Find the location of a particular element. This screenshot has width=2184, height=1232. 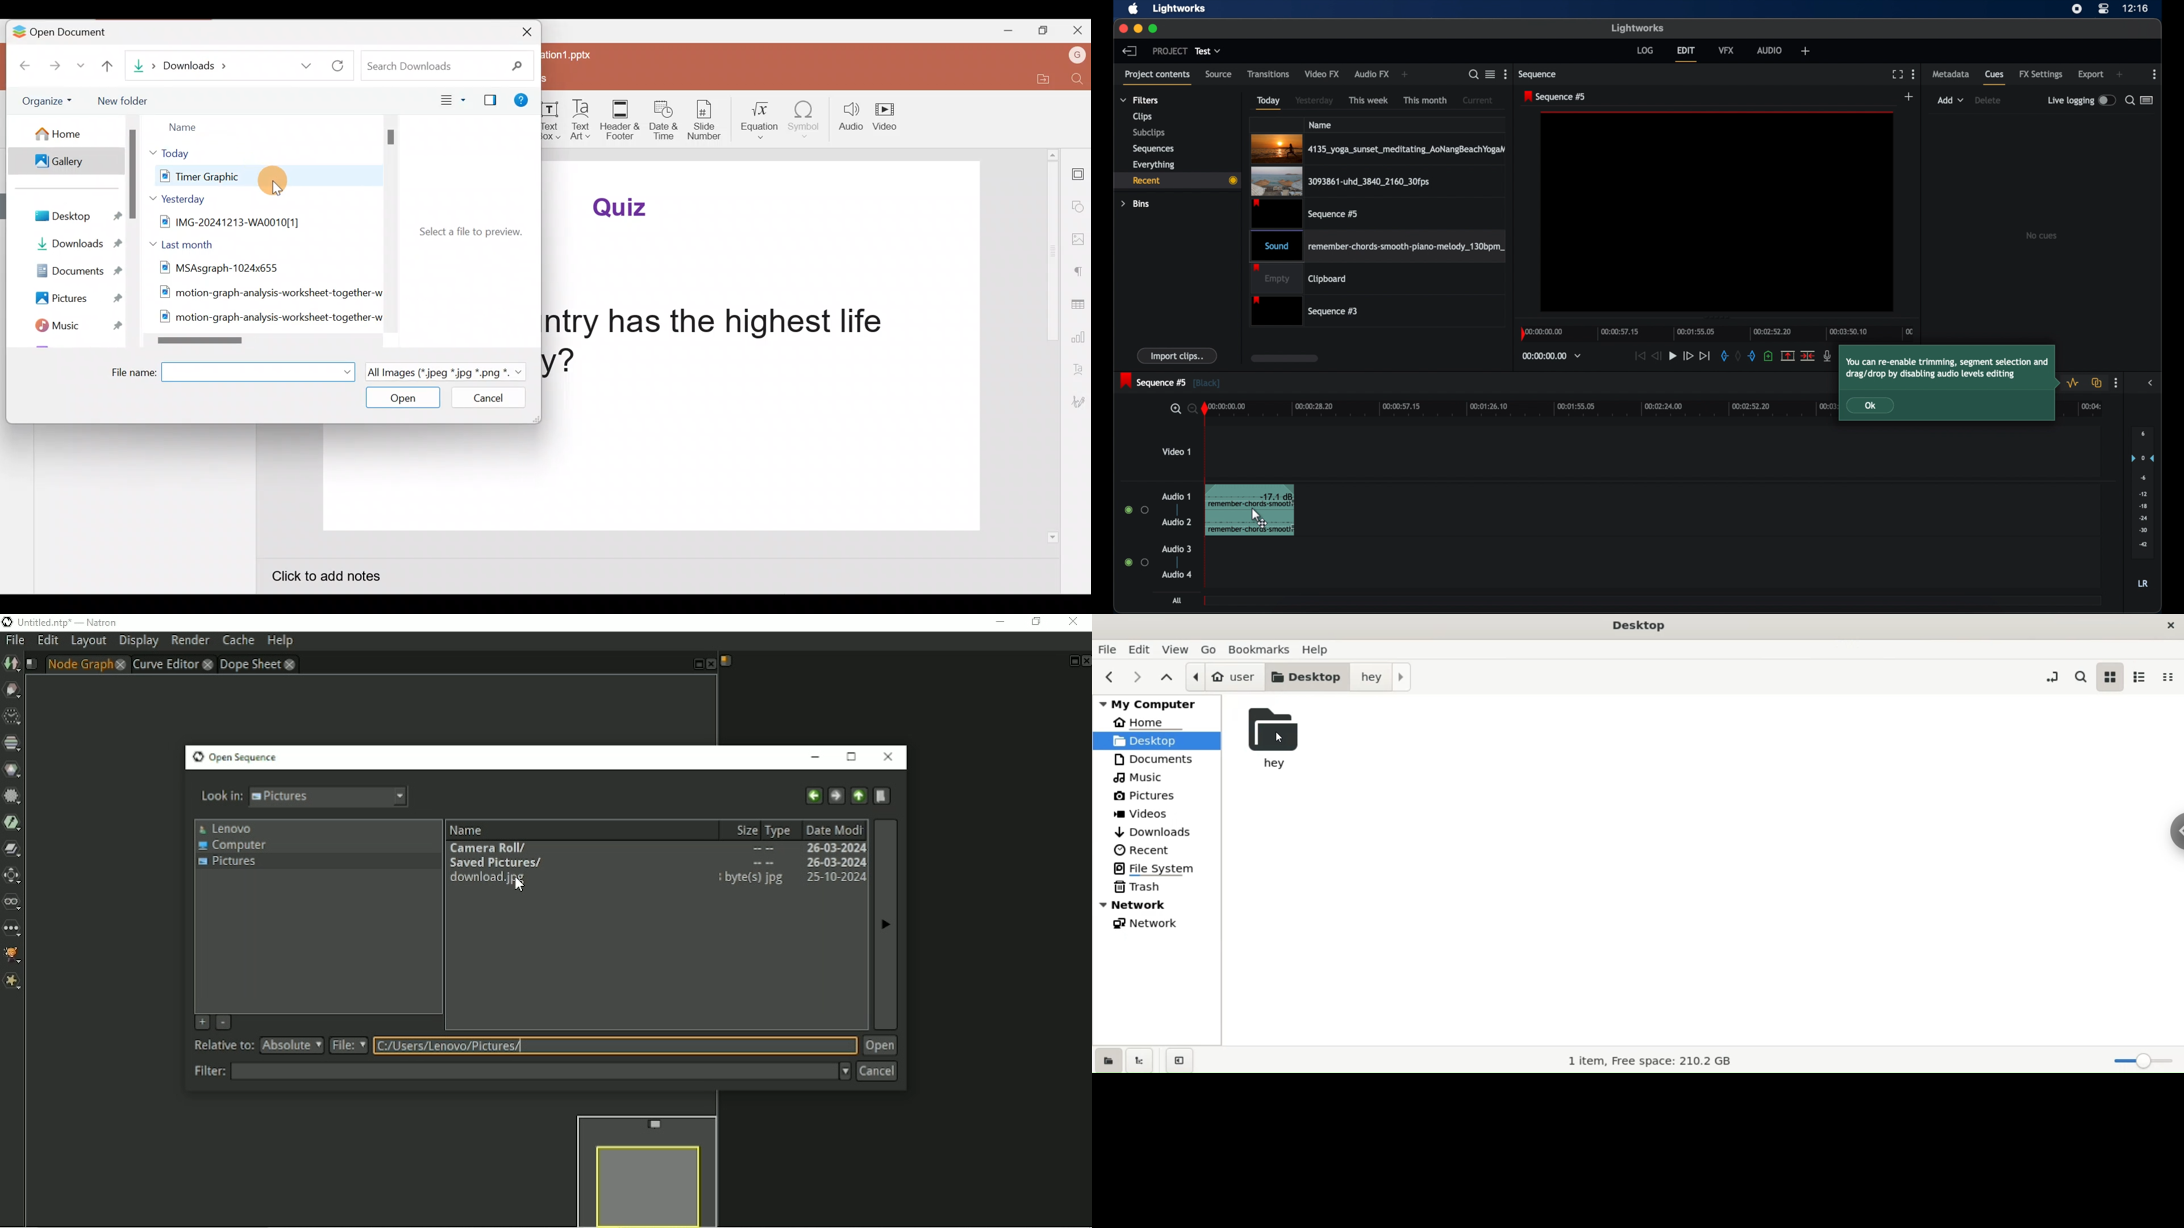

Float pane is located at coordinates (694, 665).